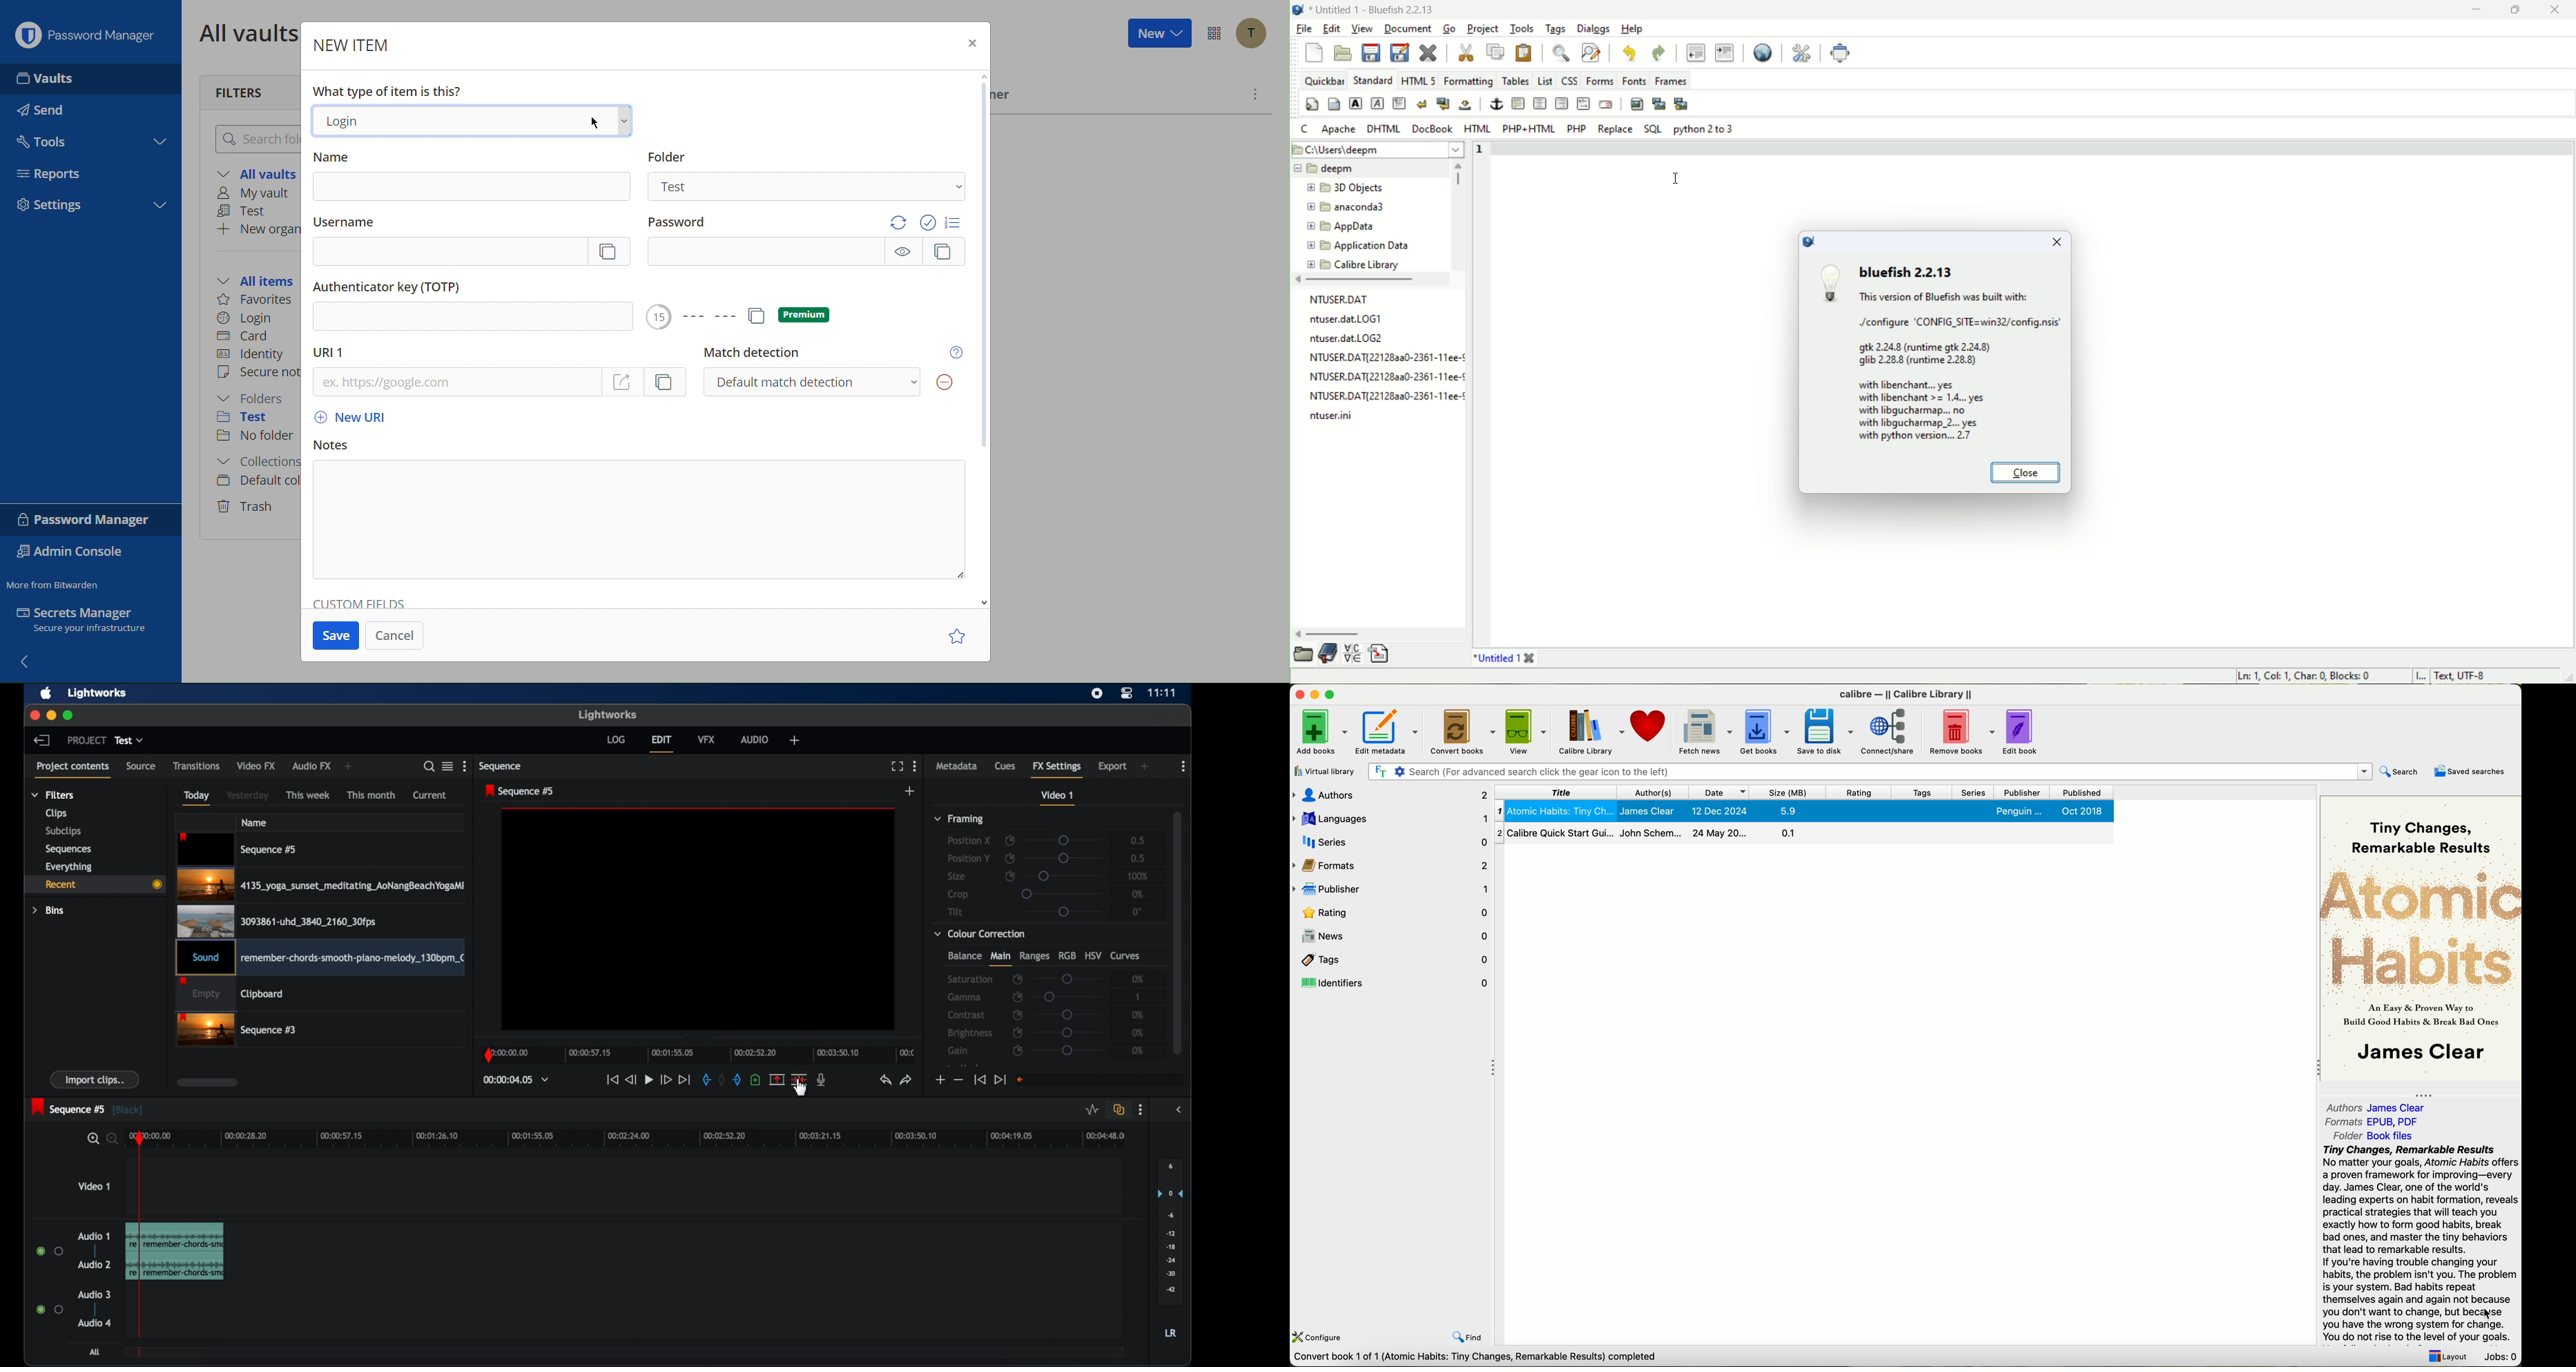 This screenshot has width=2576, height=1372. I want to click on open file, so click(1343, 54).